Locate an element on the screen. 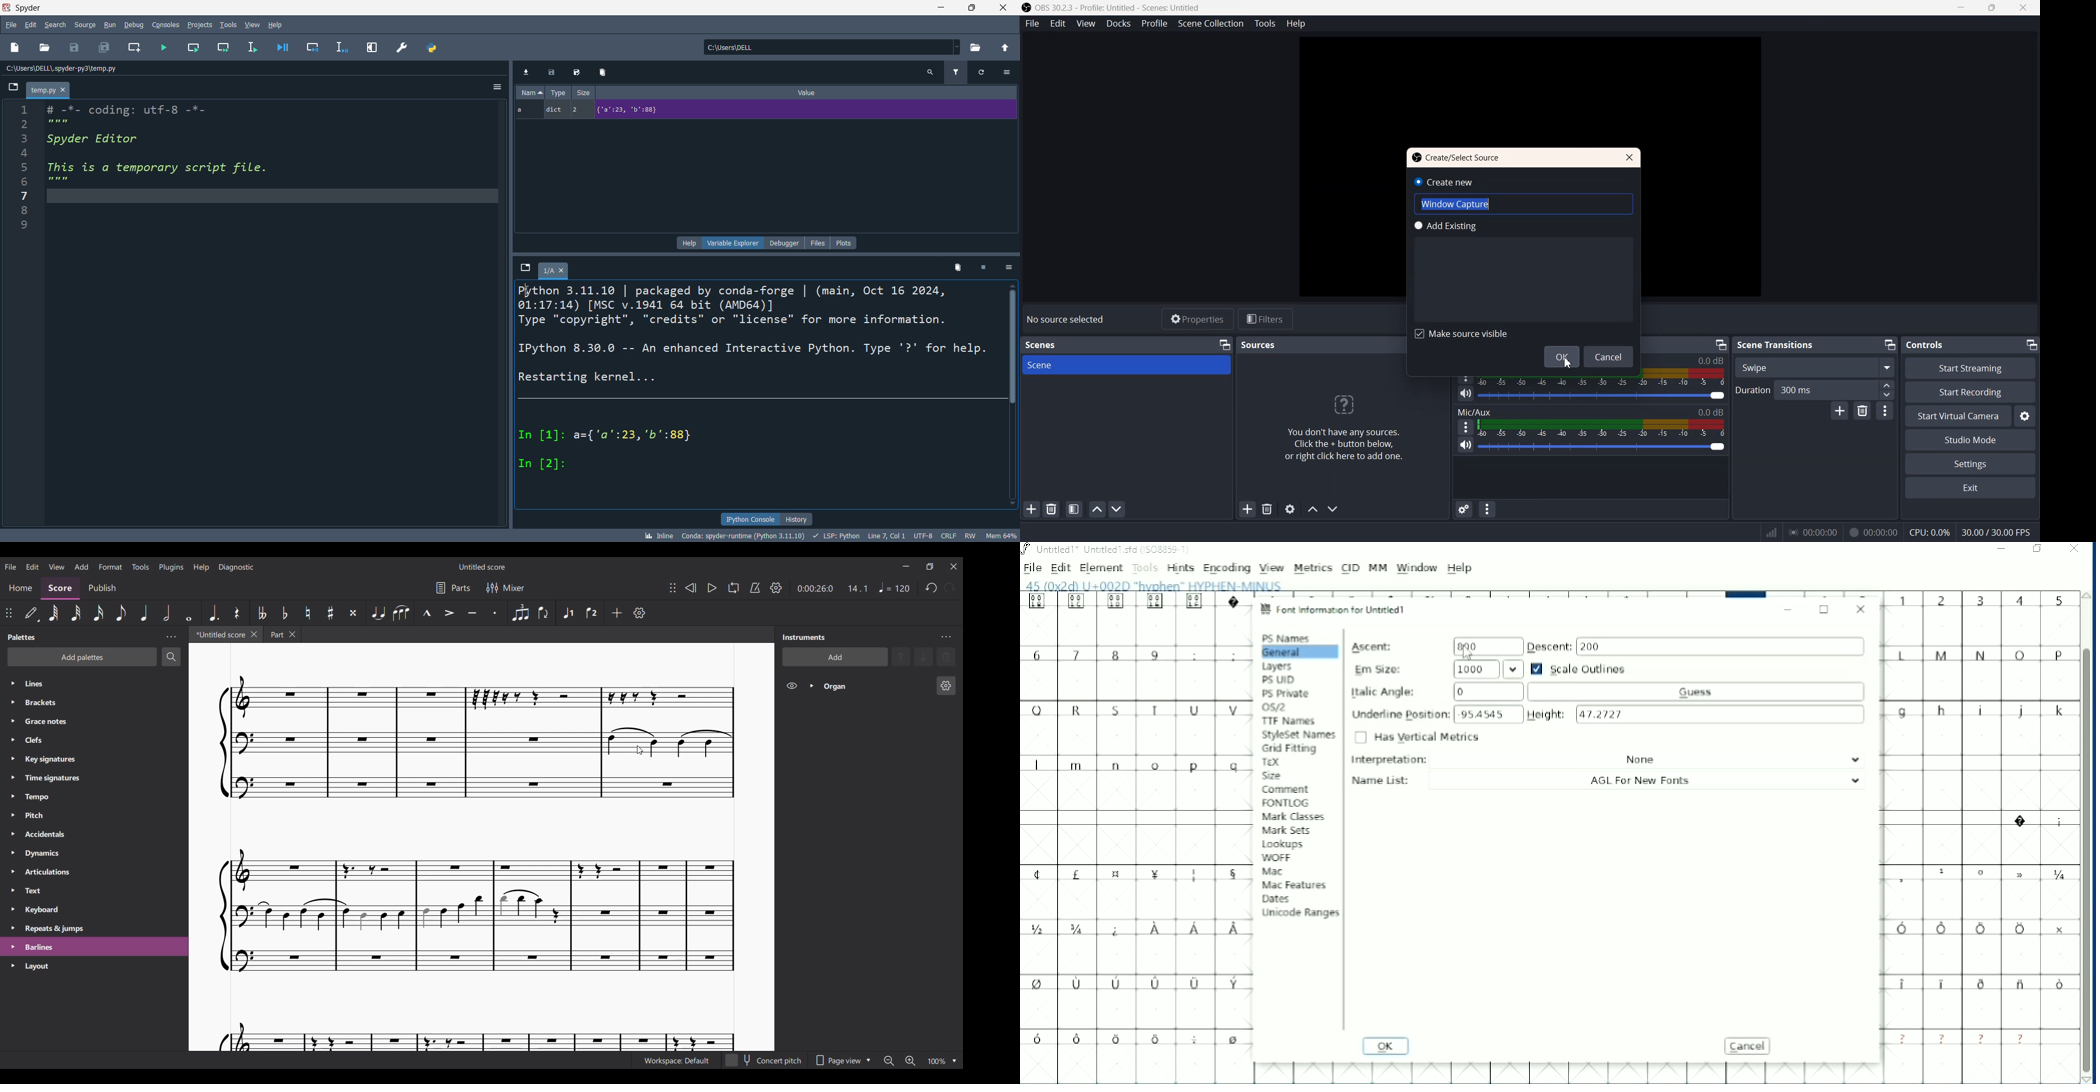 This screenshot has height=1092, width=2100. minimize is located at coordinates (935, 8).